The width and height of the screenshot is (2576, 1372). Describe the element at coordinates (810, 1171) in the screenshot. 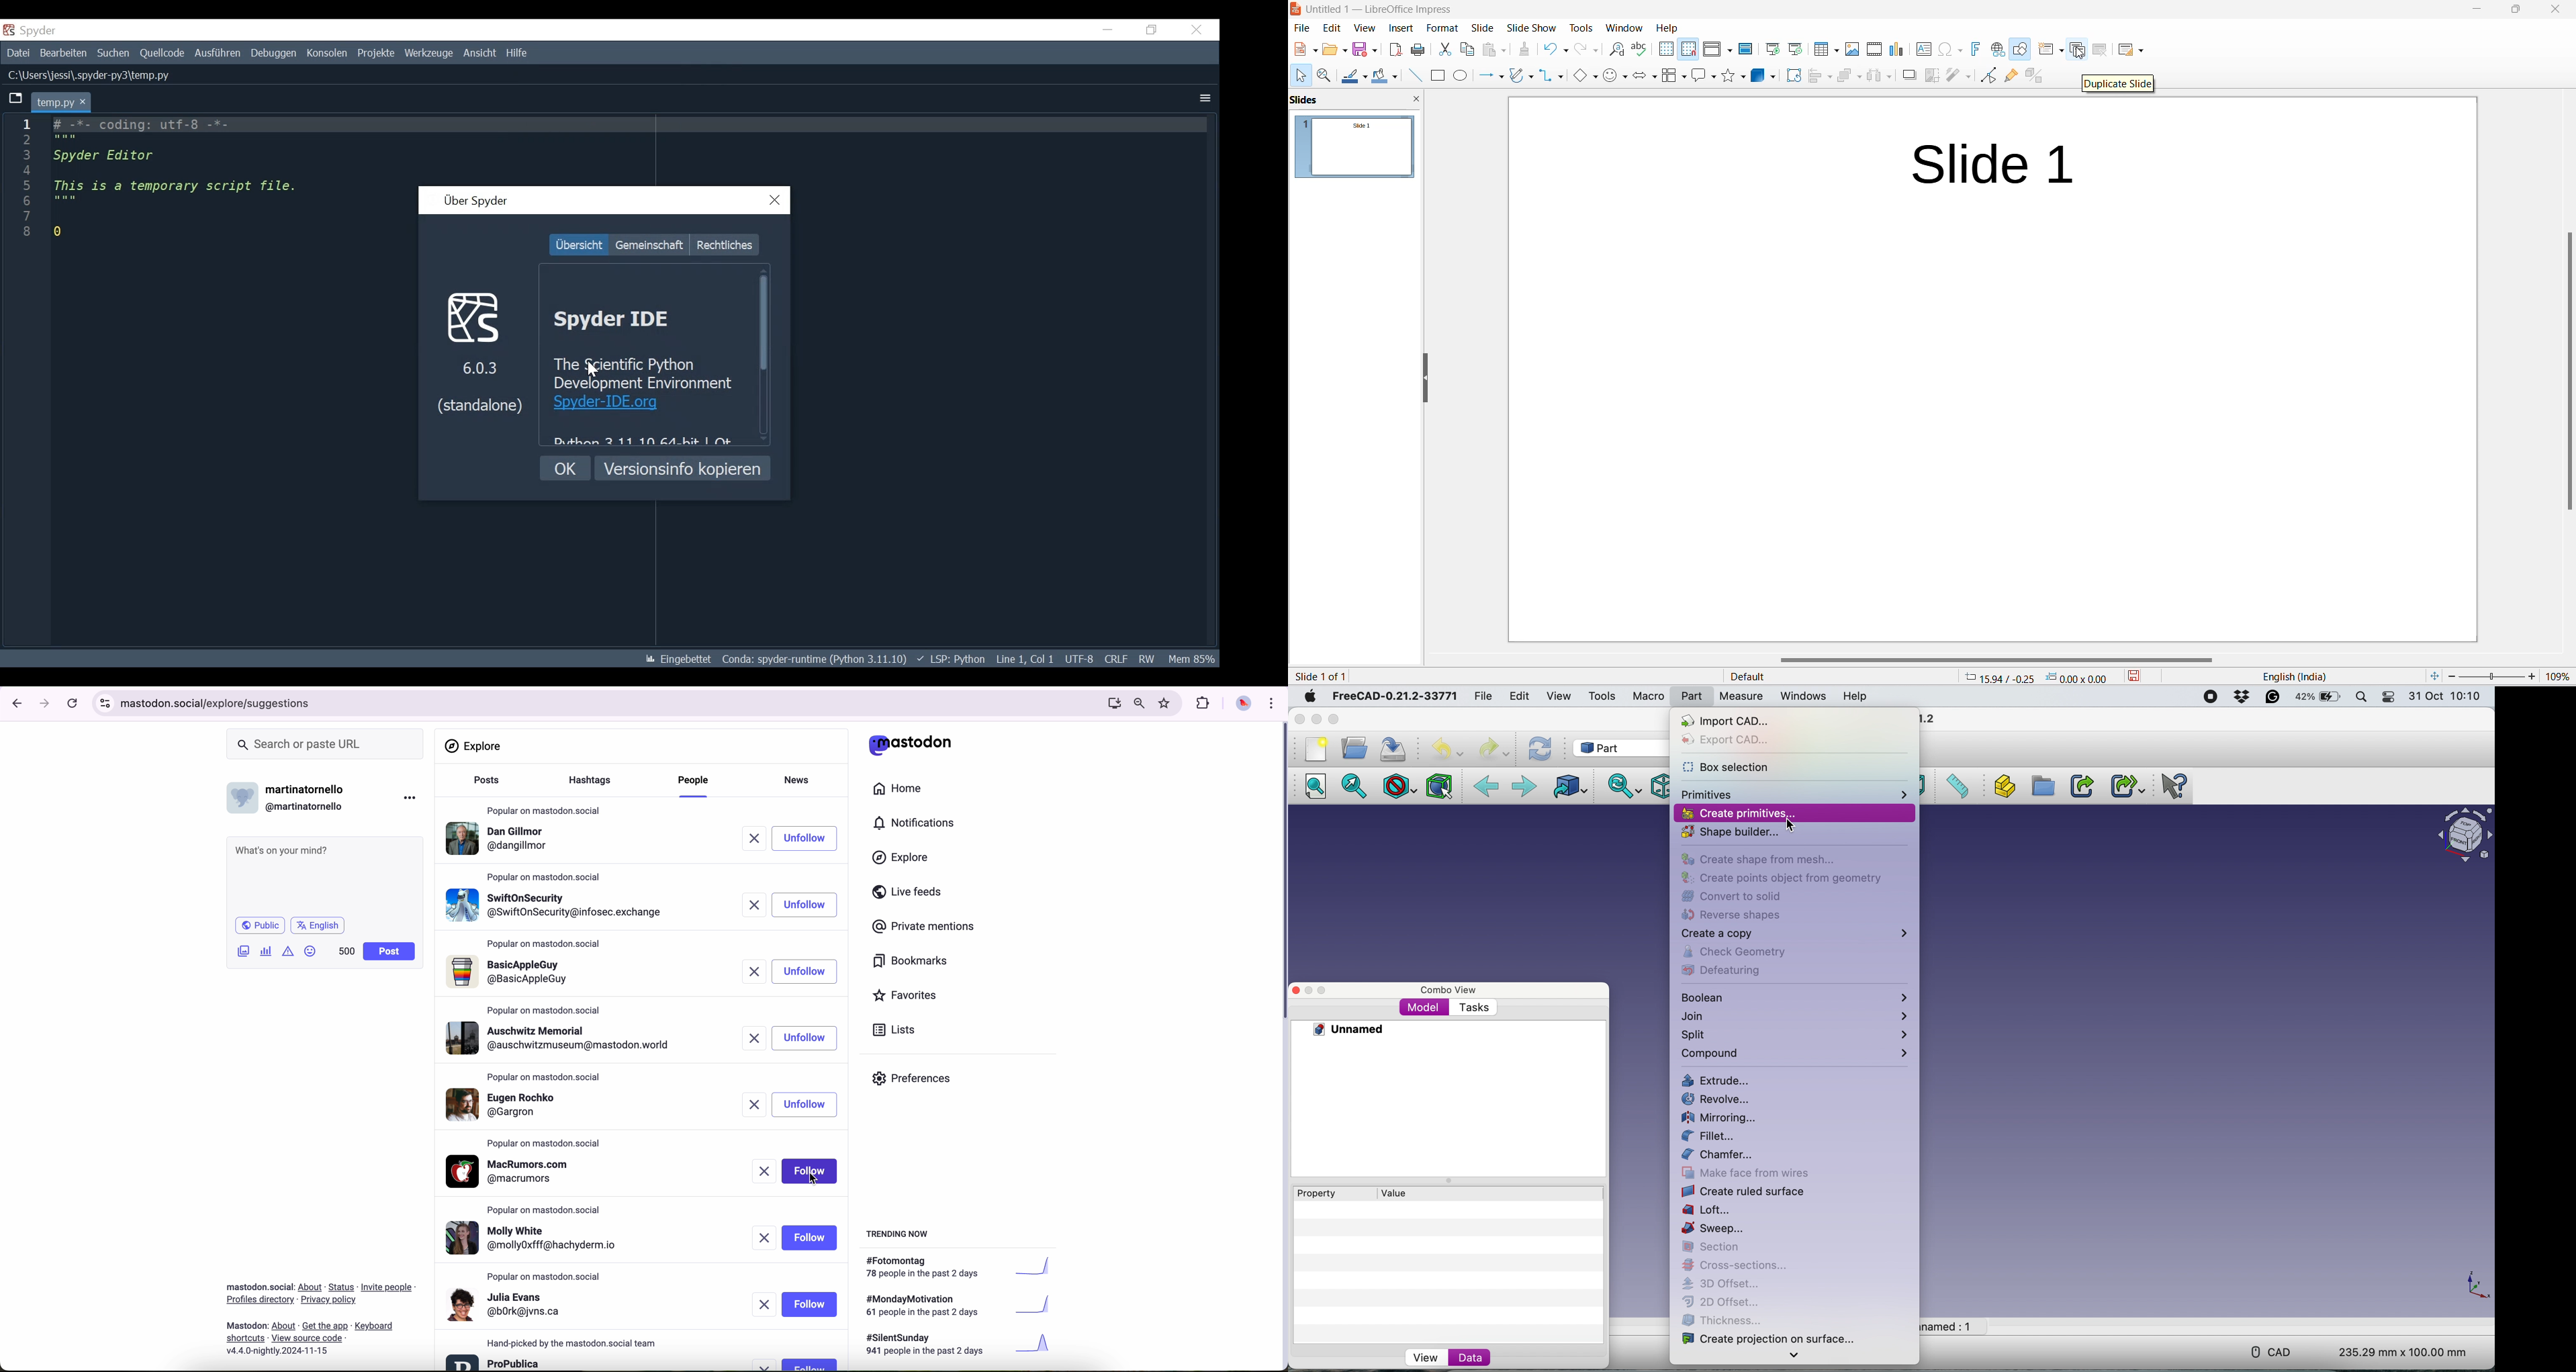

I see `click on follow` at that location.